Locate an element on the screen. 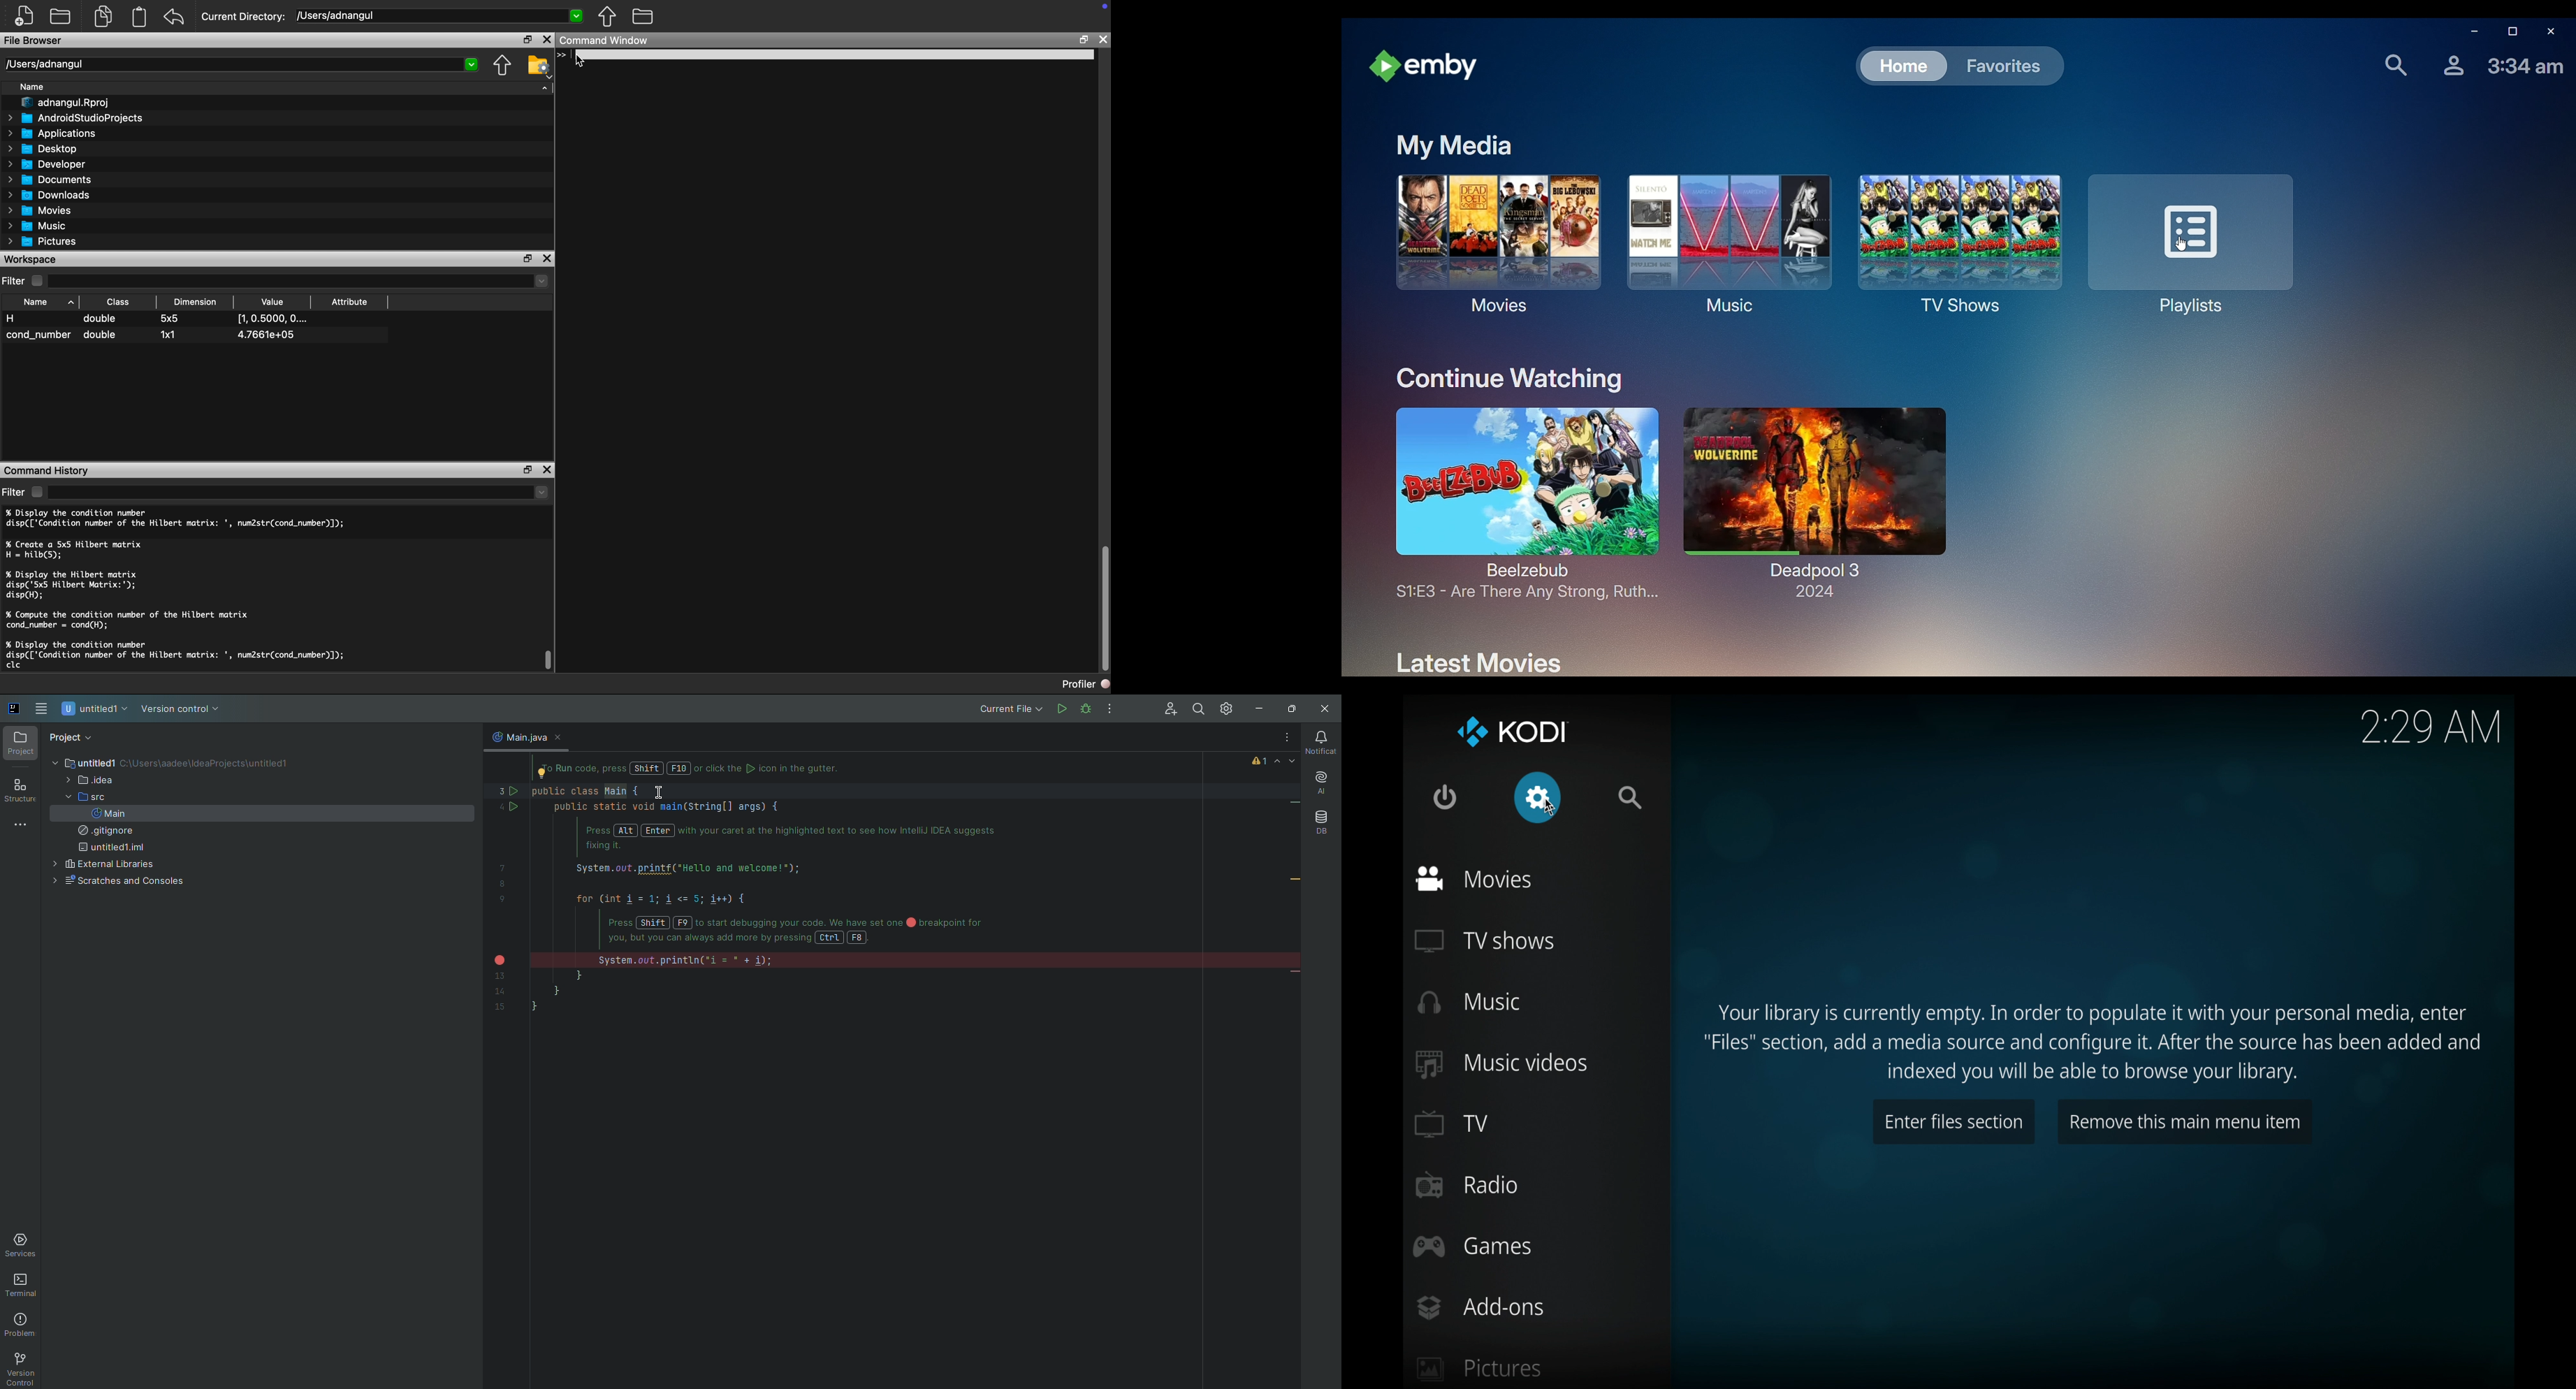 This screenshot has width=2576, height=1400. Name  is located at coordinates (48, 302).